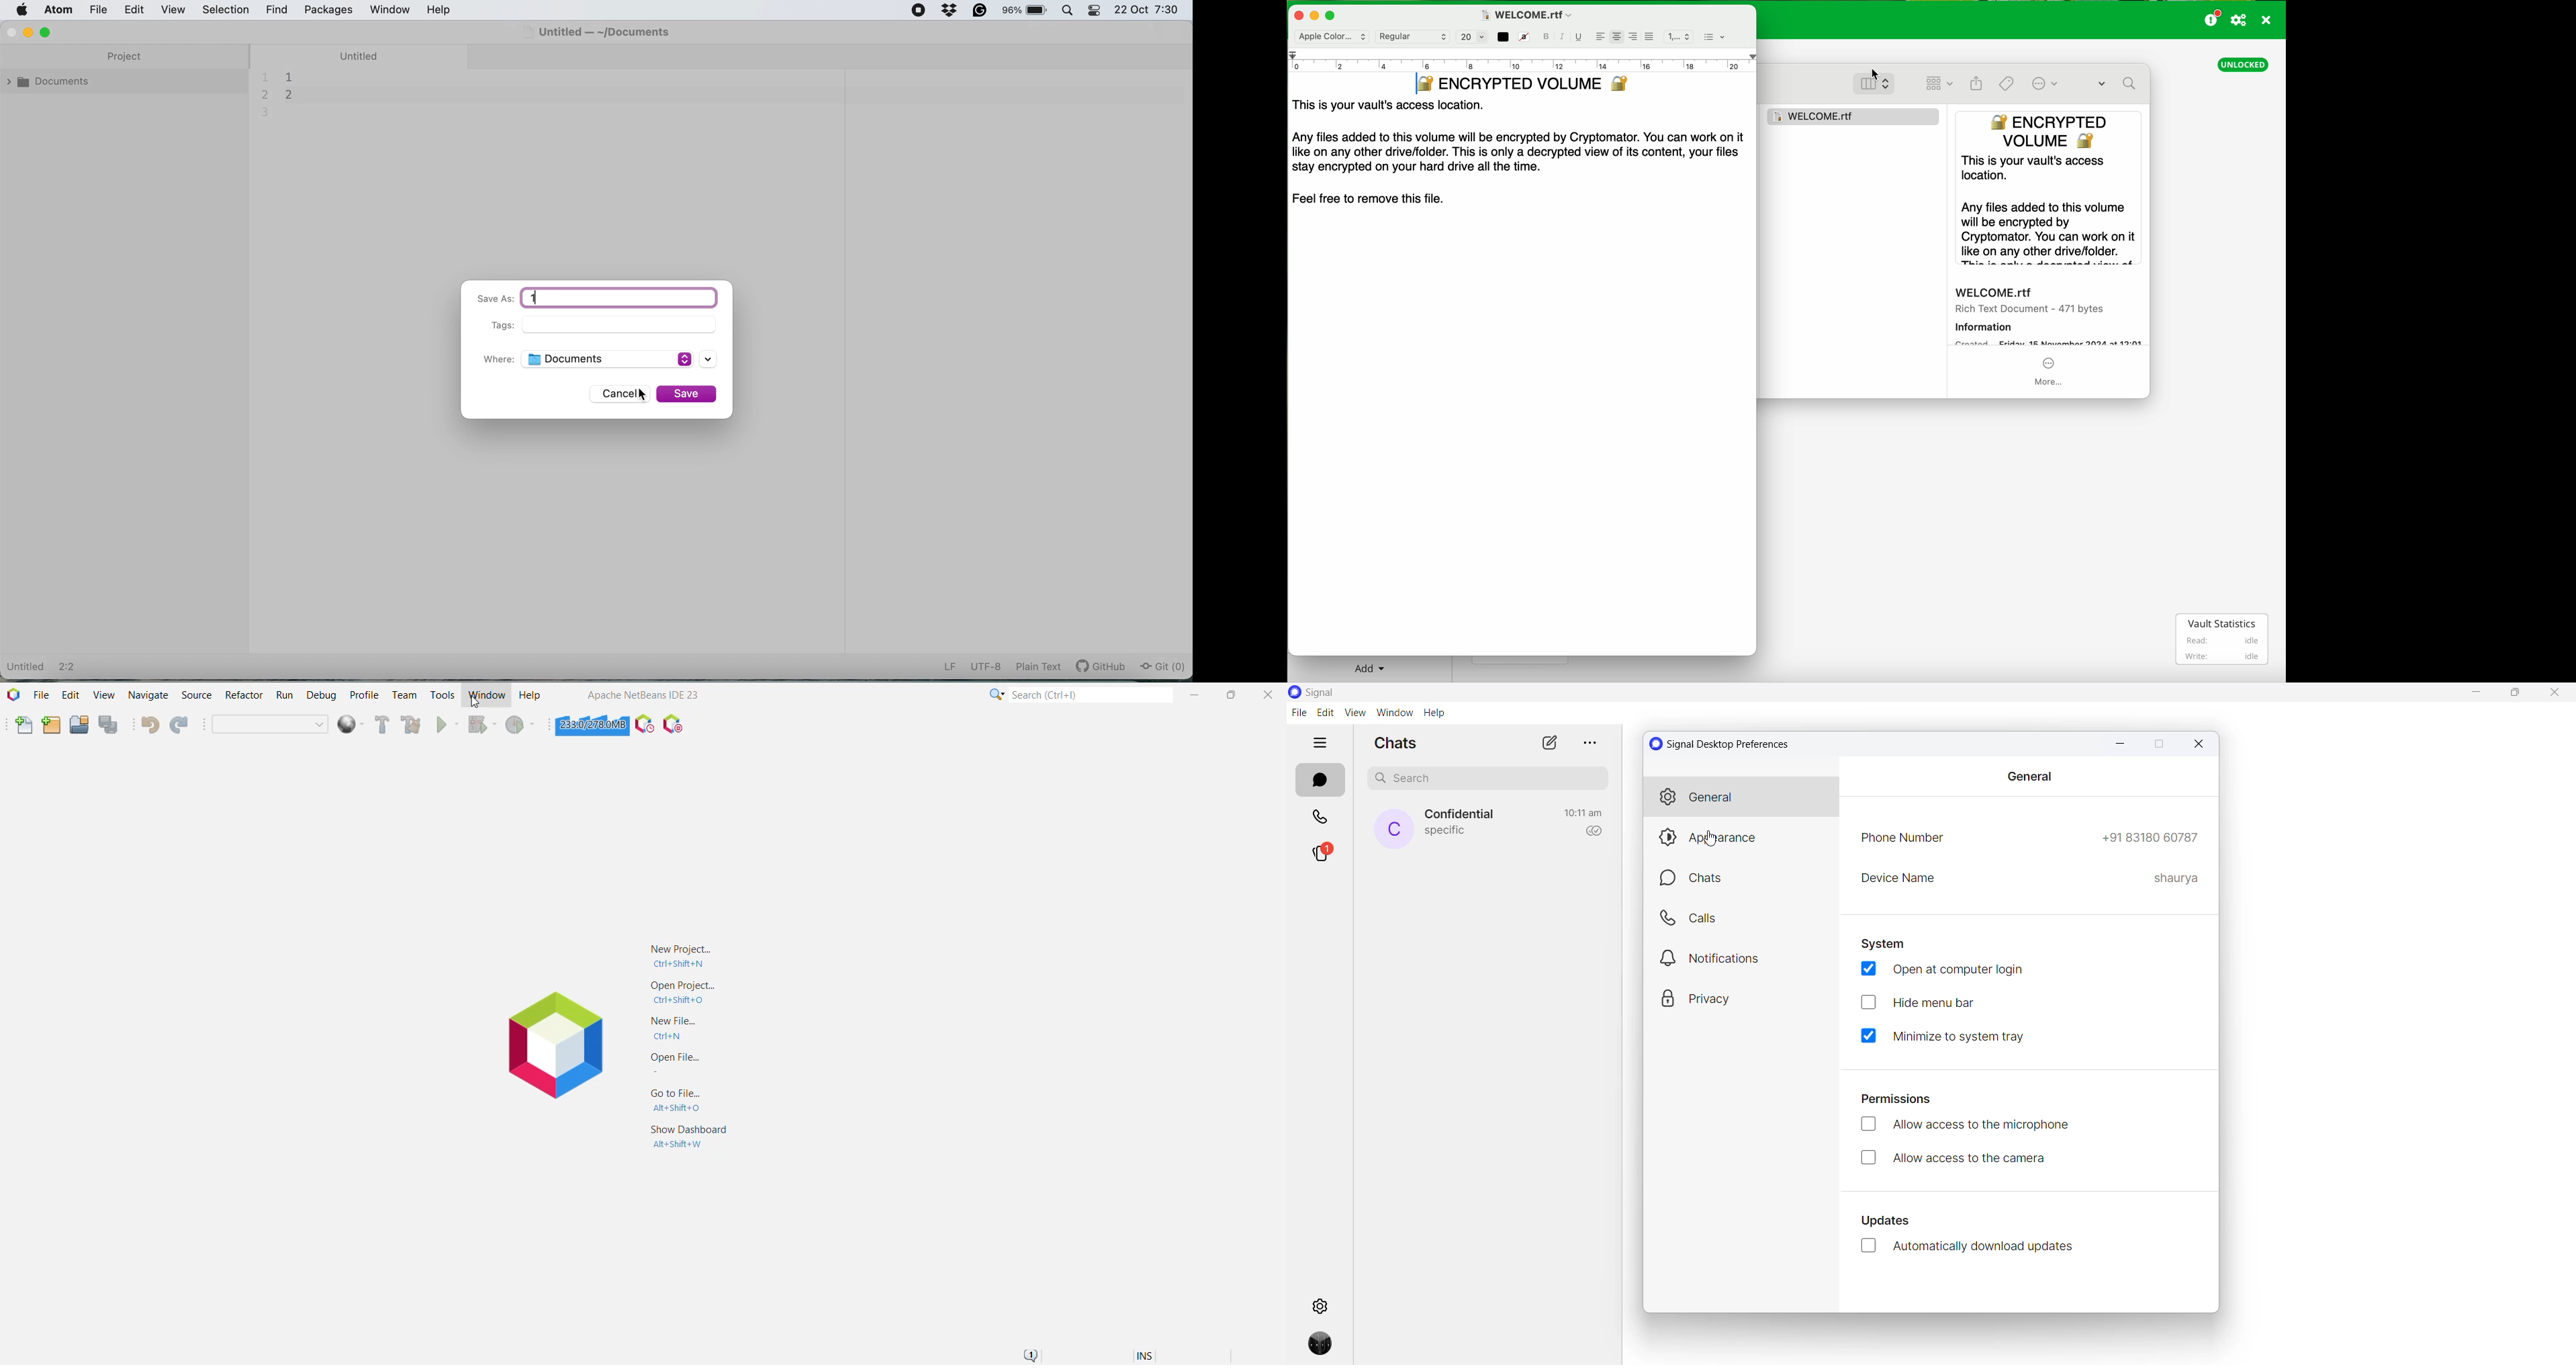 This screenshot has width=2576, height=1372. What do you see at coordinates (2223, 639) in the screenshot?
I see `vault statistics` at bounding box center [2223, 639].